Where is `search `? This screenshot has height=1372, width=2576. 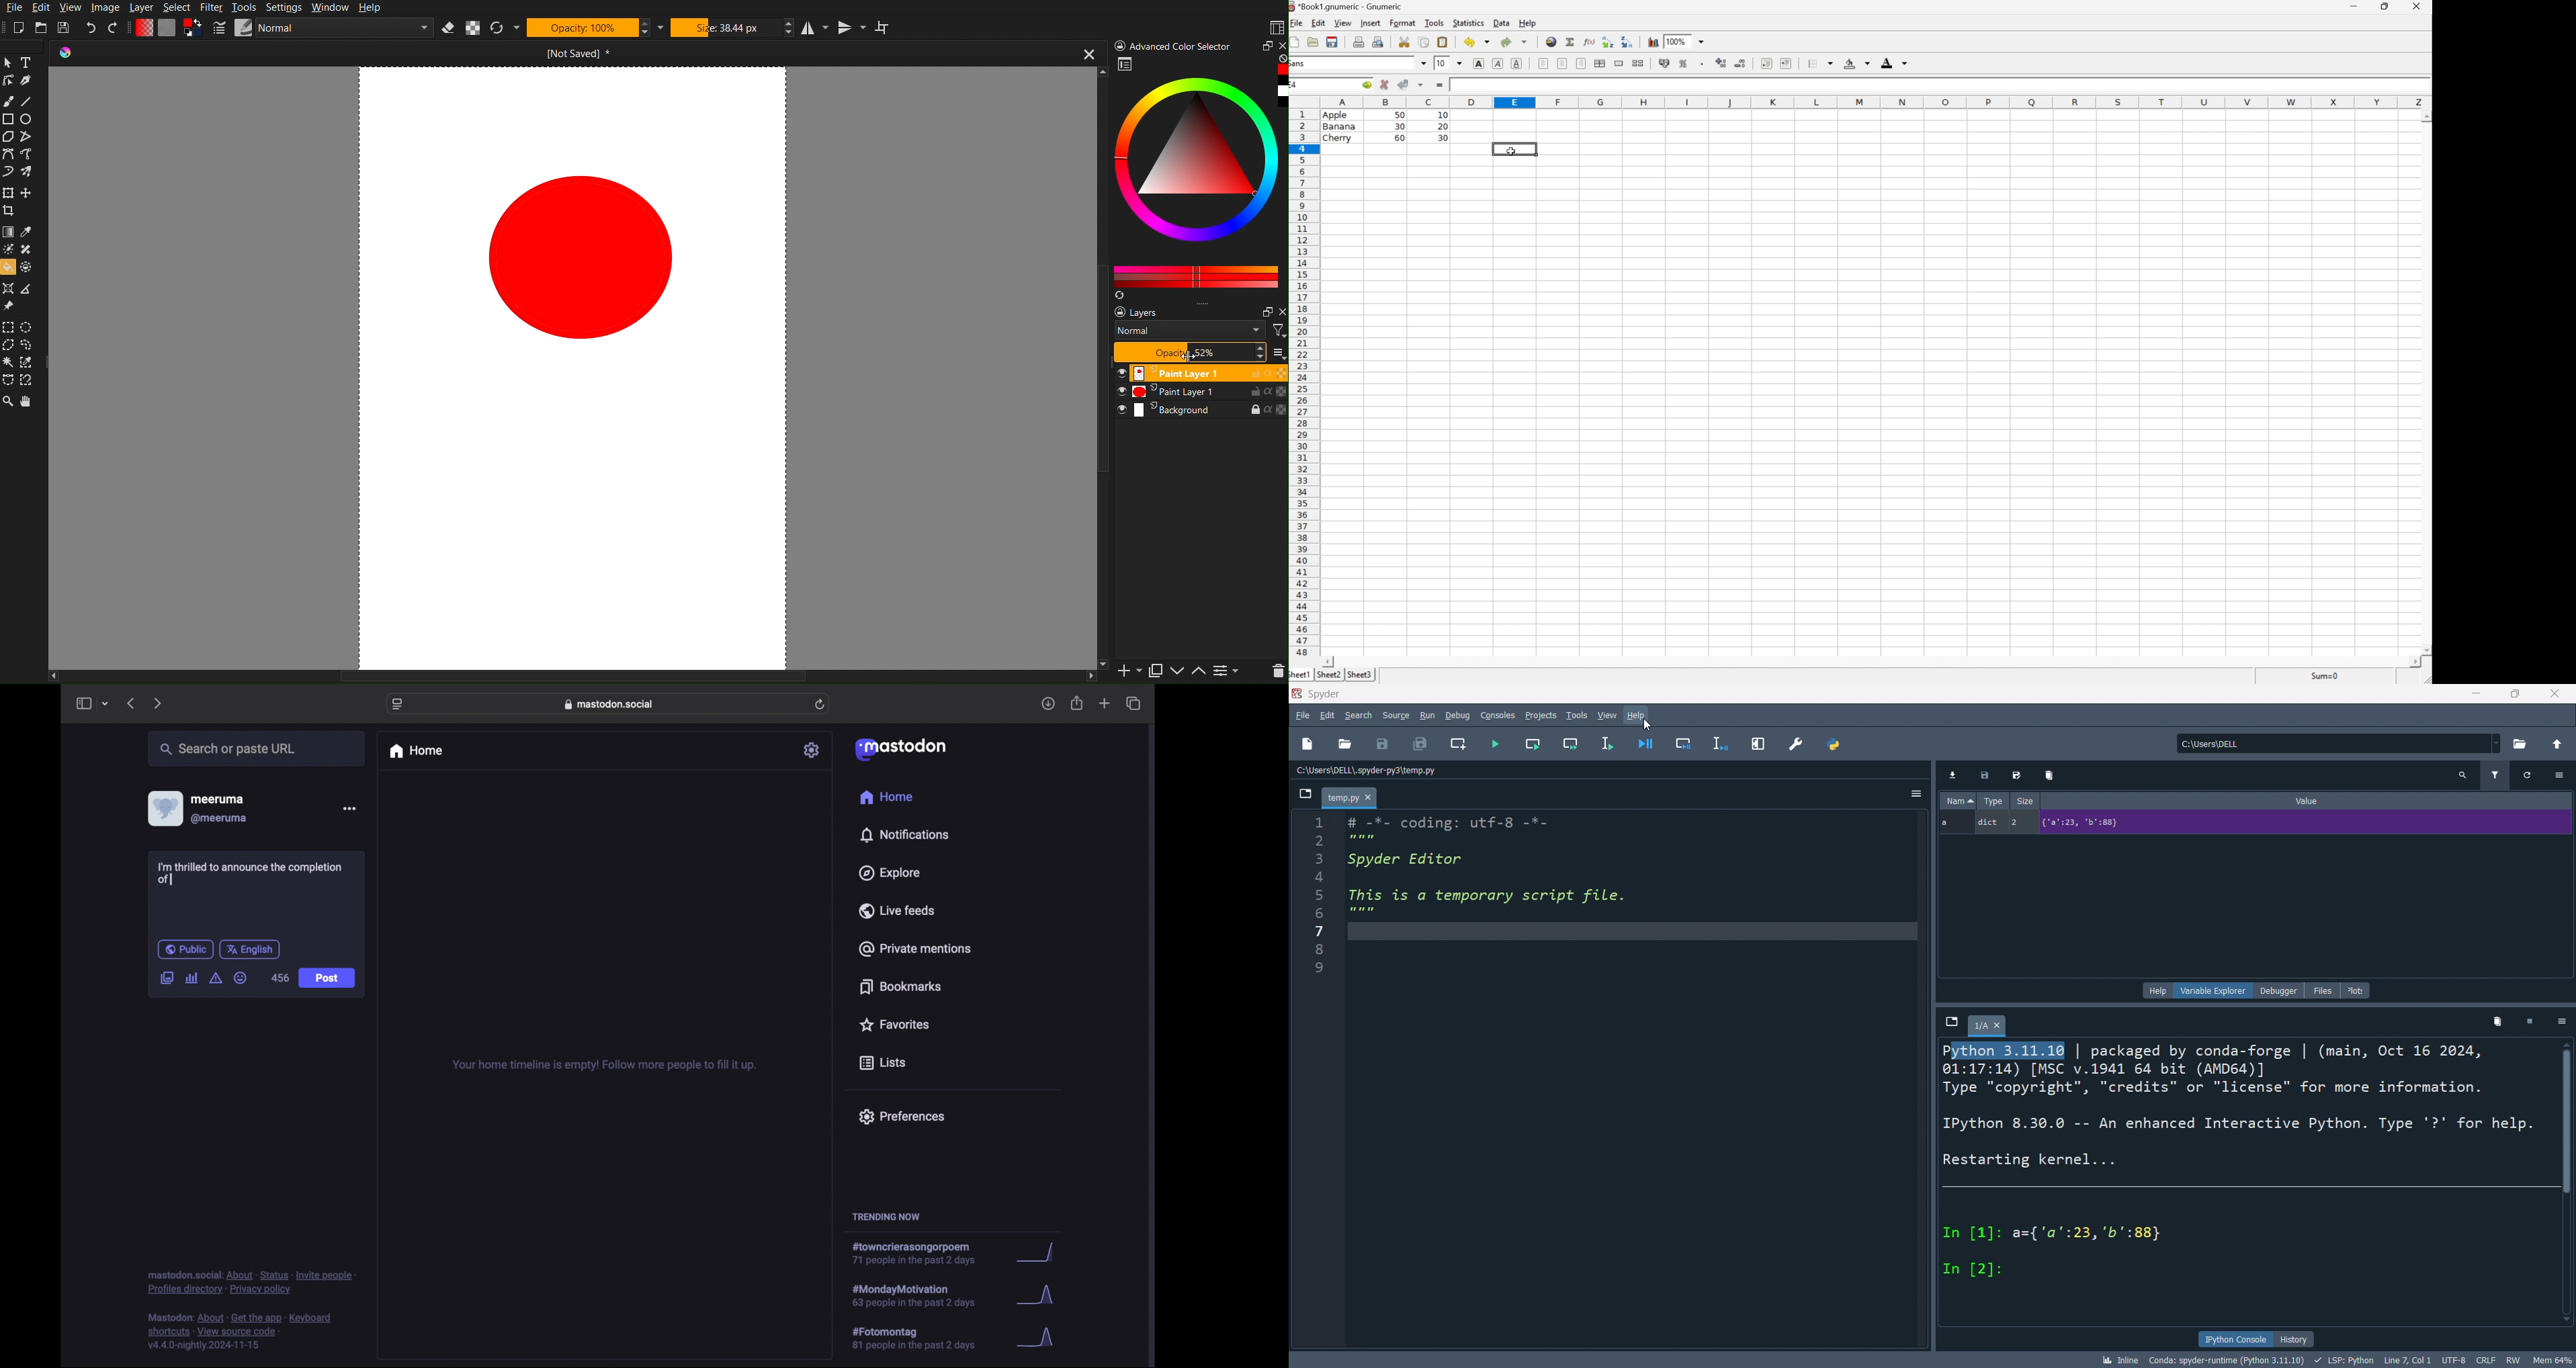
search  is located at coordinates (1359, 716).